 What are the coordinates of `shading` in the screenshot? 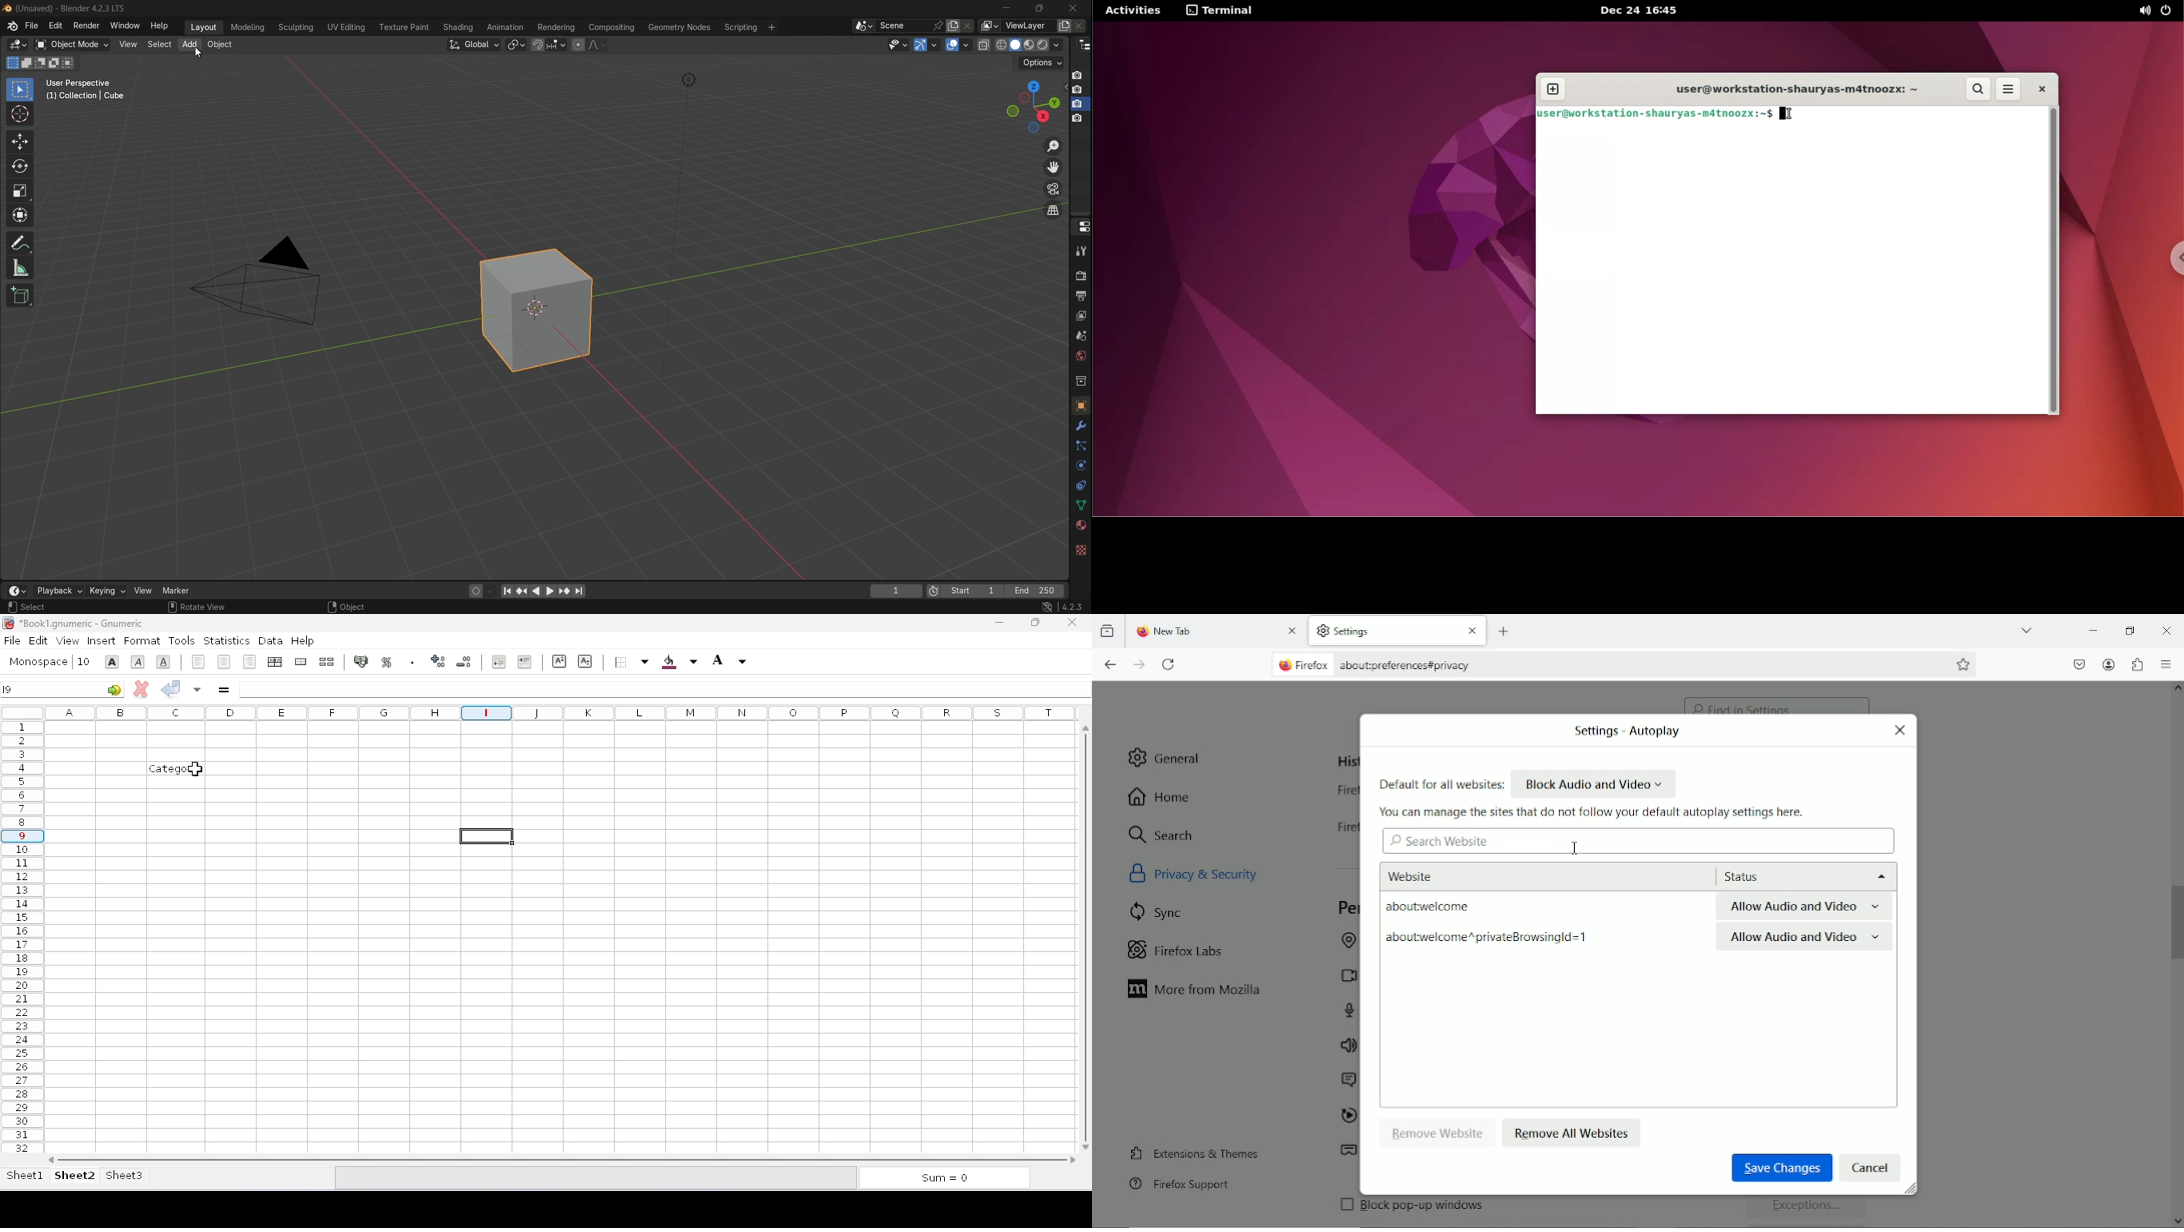 It's located at (458, 27).